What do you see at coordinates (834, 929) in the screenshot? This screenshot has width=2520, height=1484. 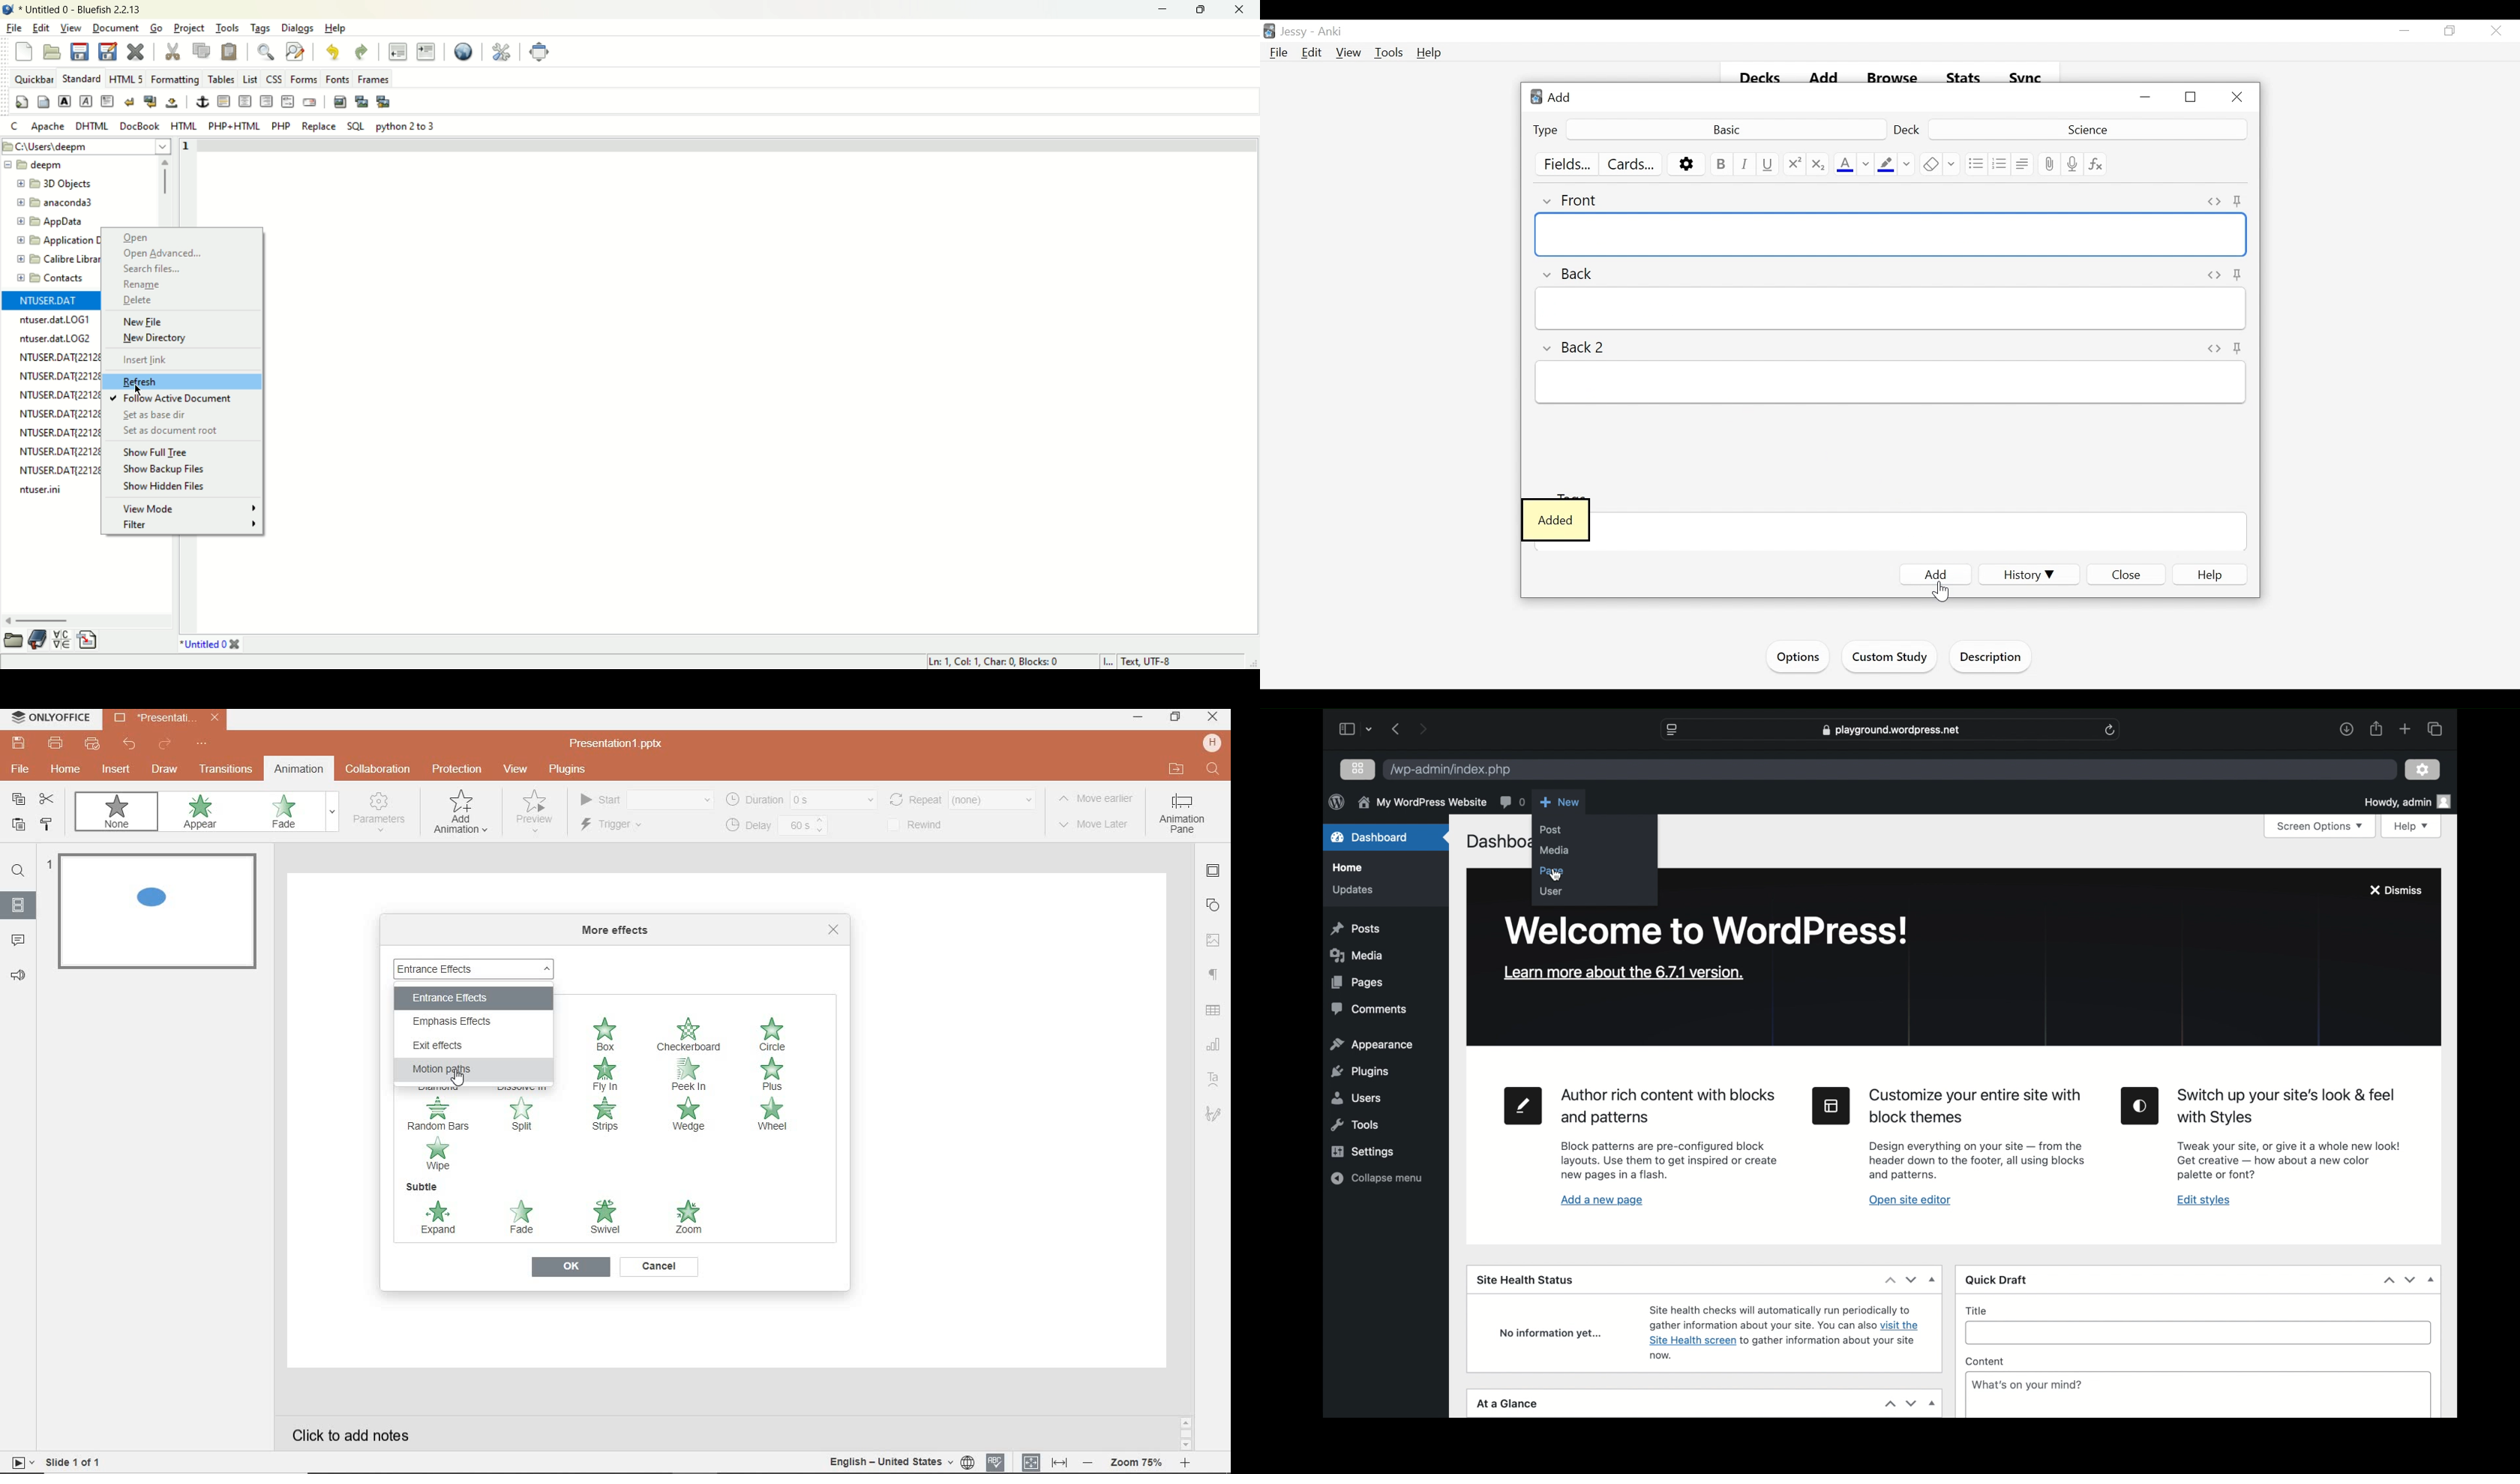 I see `CLOSE` at bounding box center [834, 929].